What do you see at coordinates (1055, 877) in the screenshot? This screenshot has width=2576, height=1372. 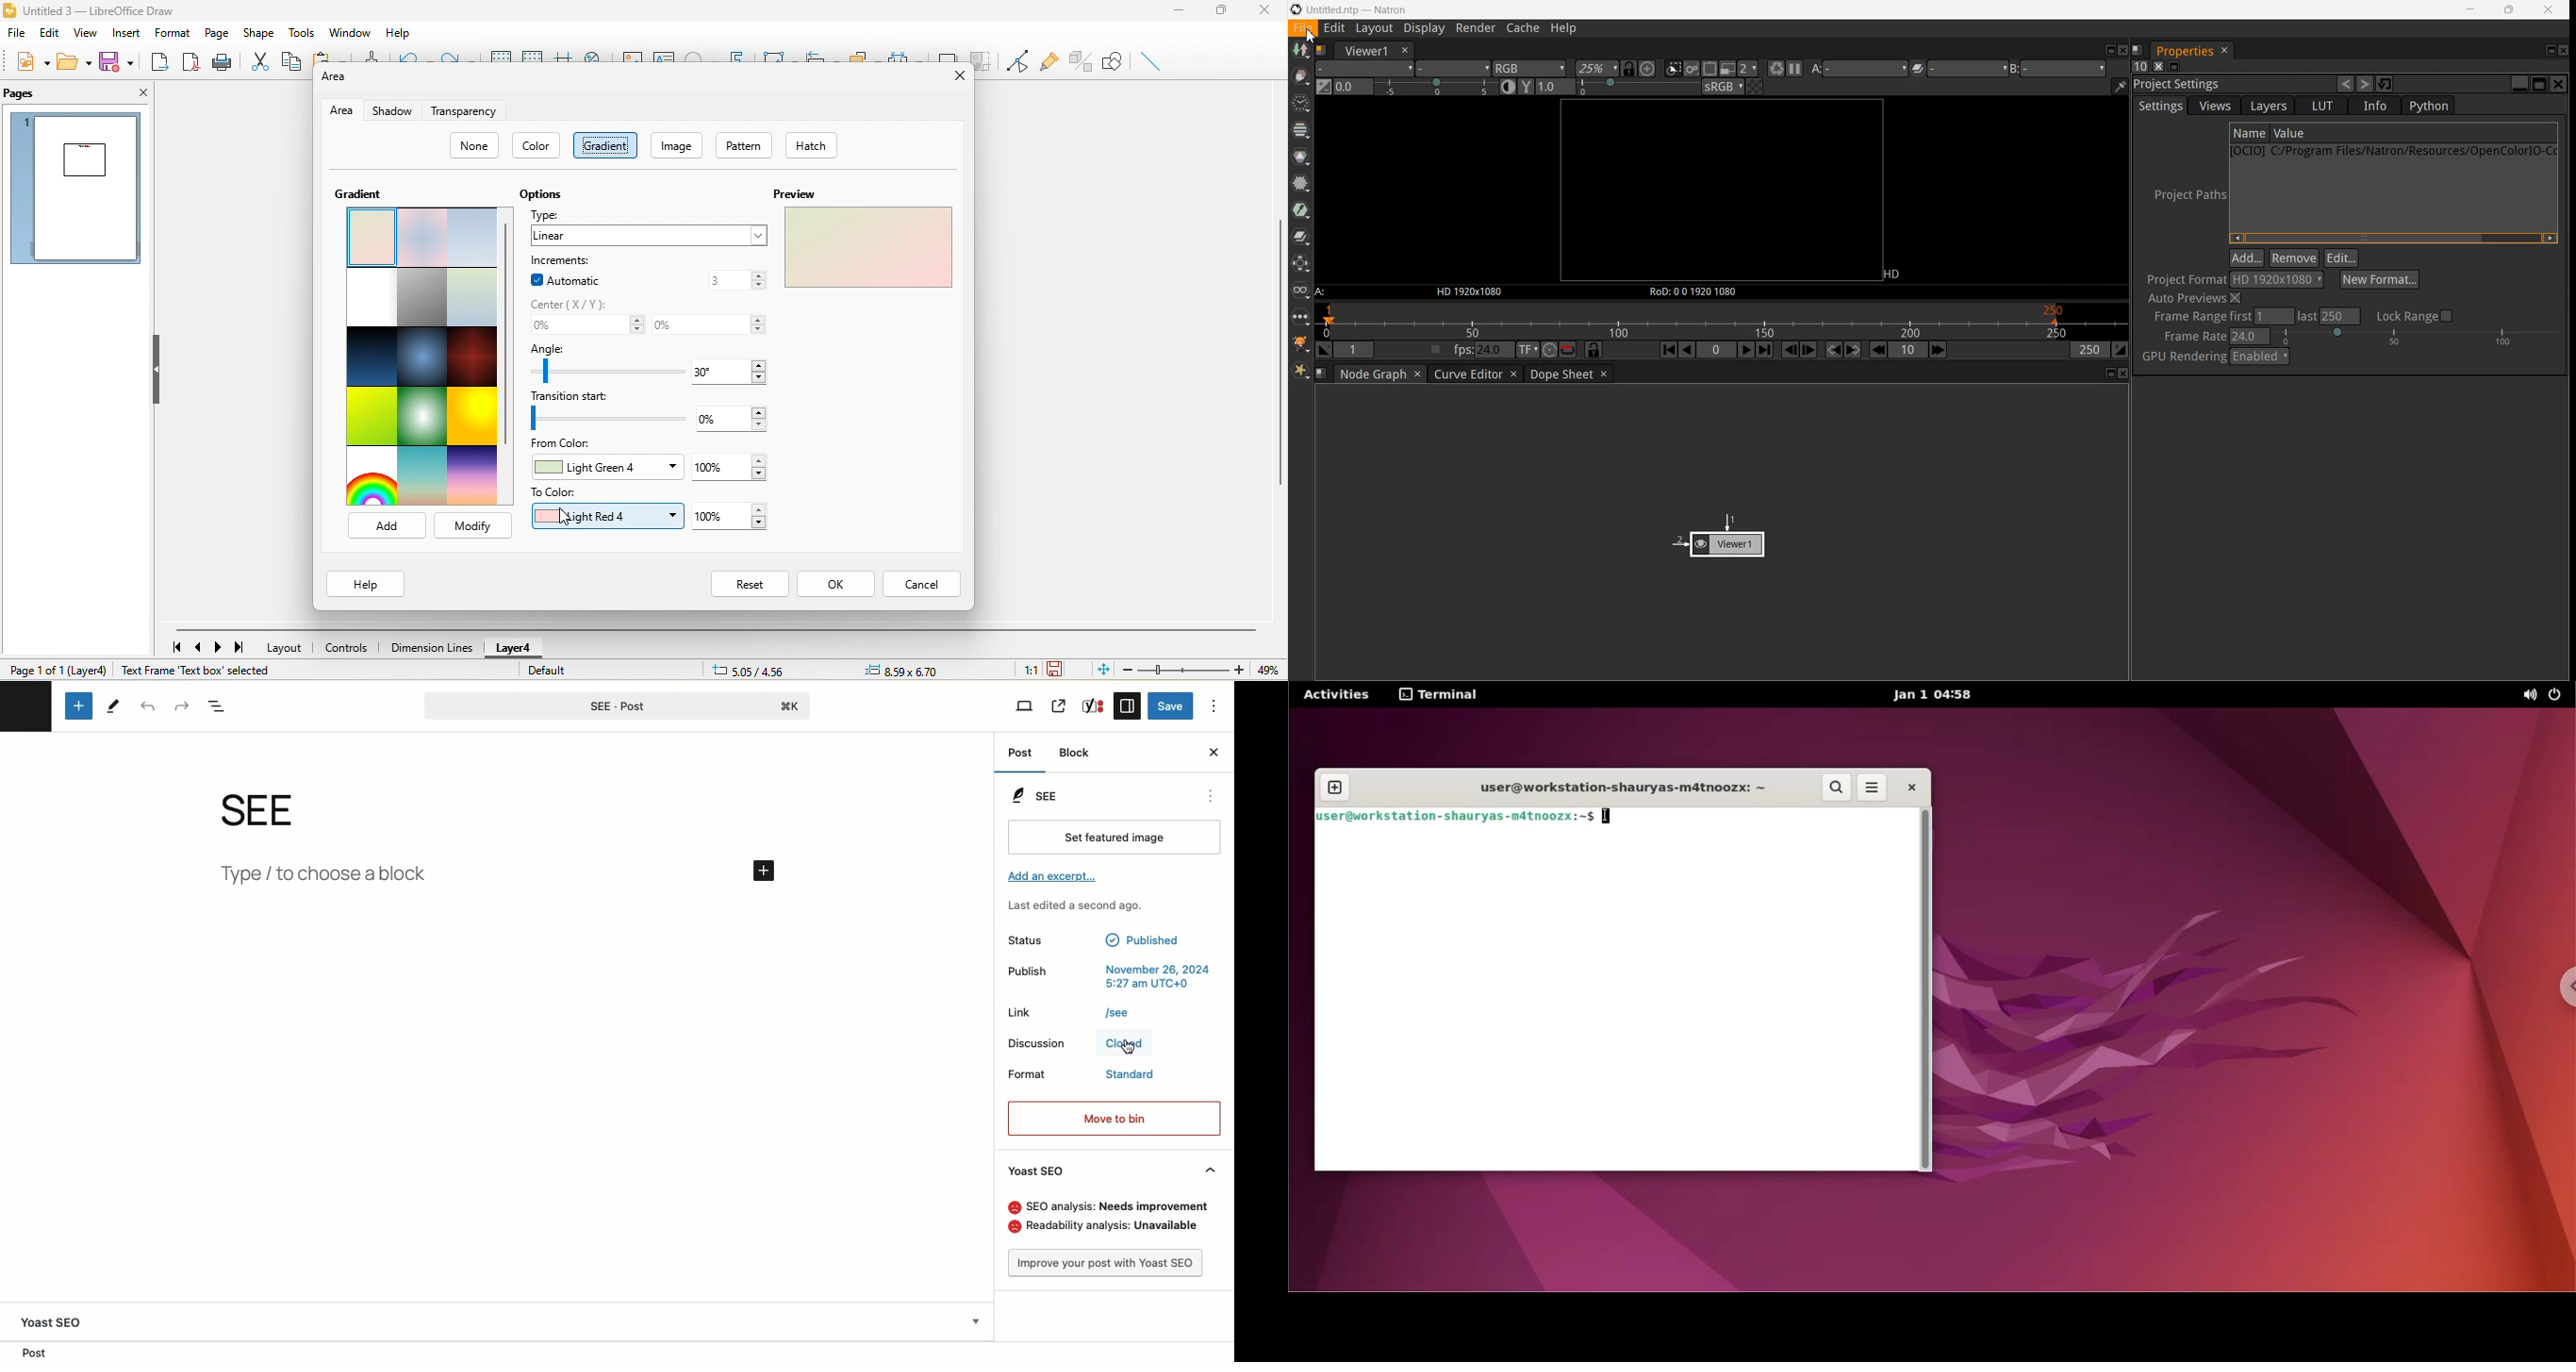 I see `Add an excerpt` at bounding box center [1055, 877].